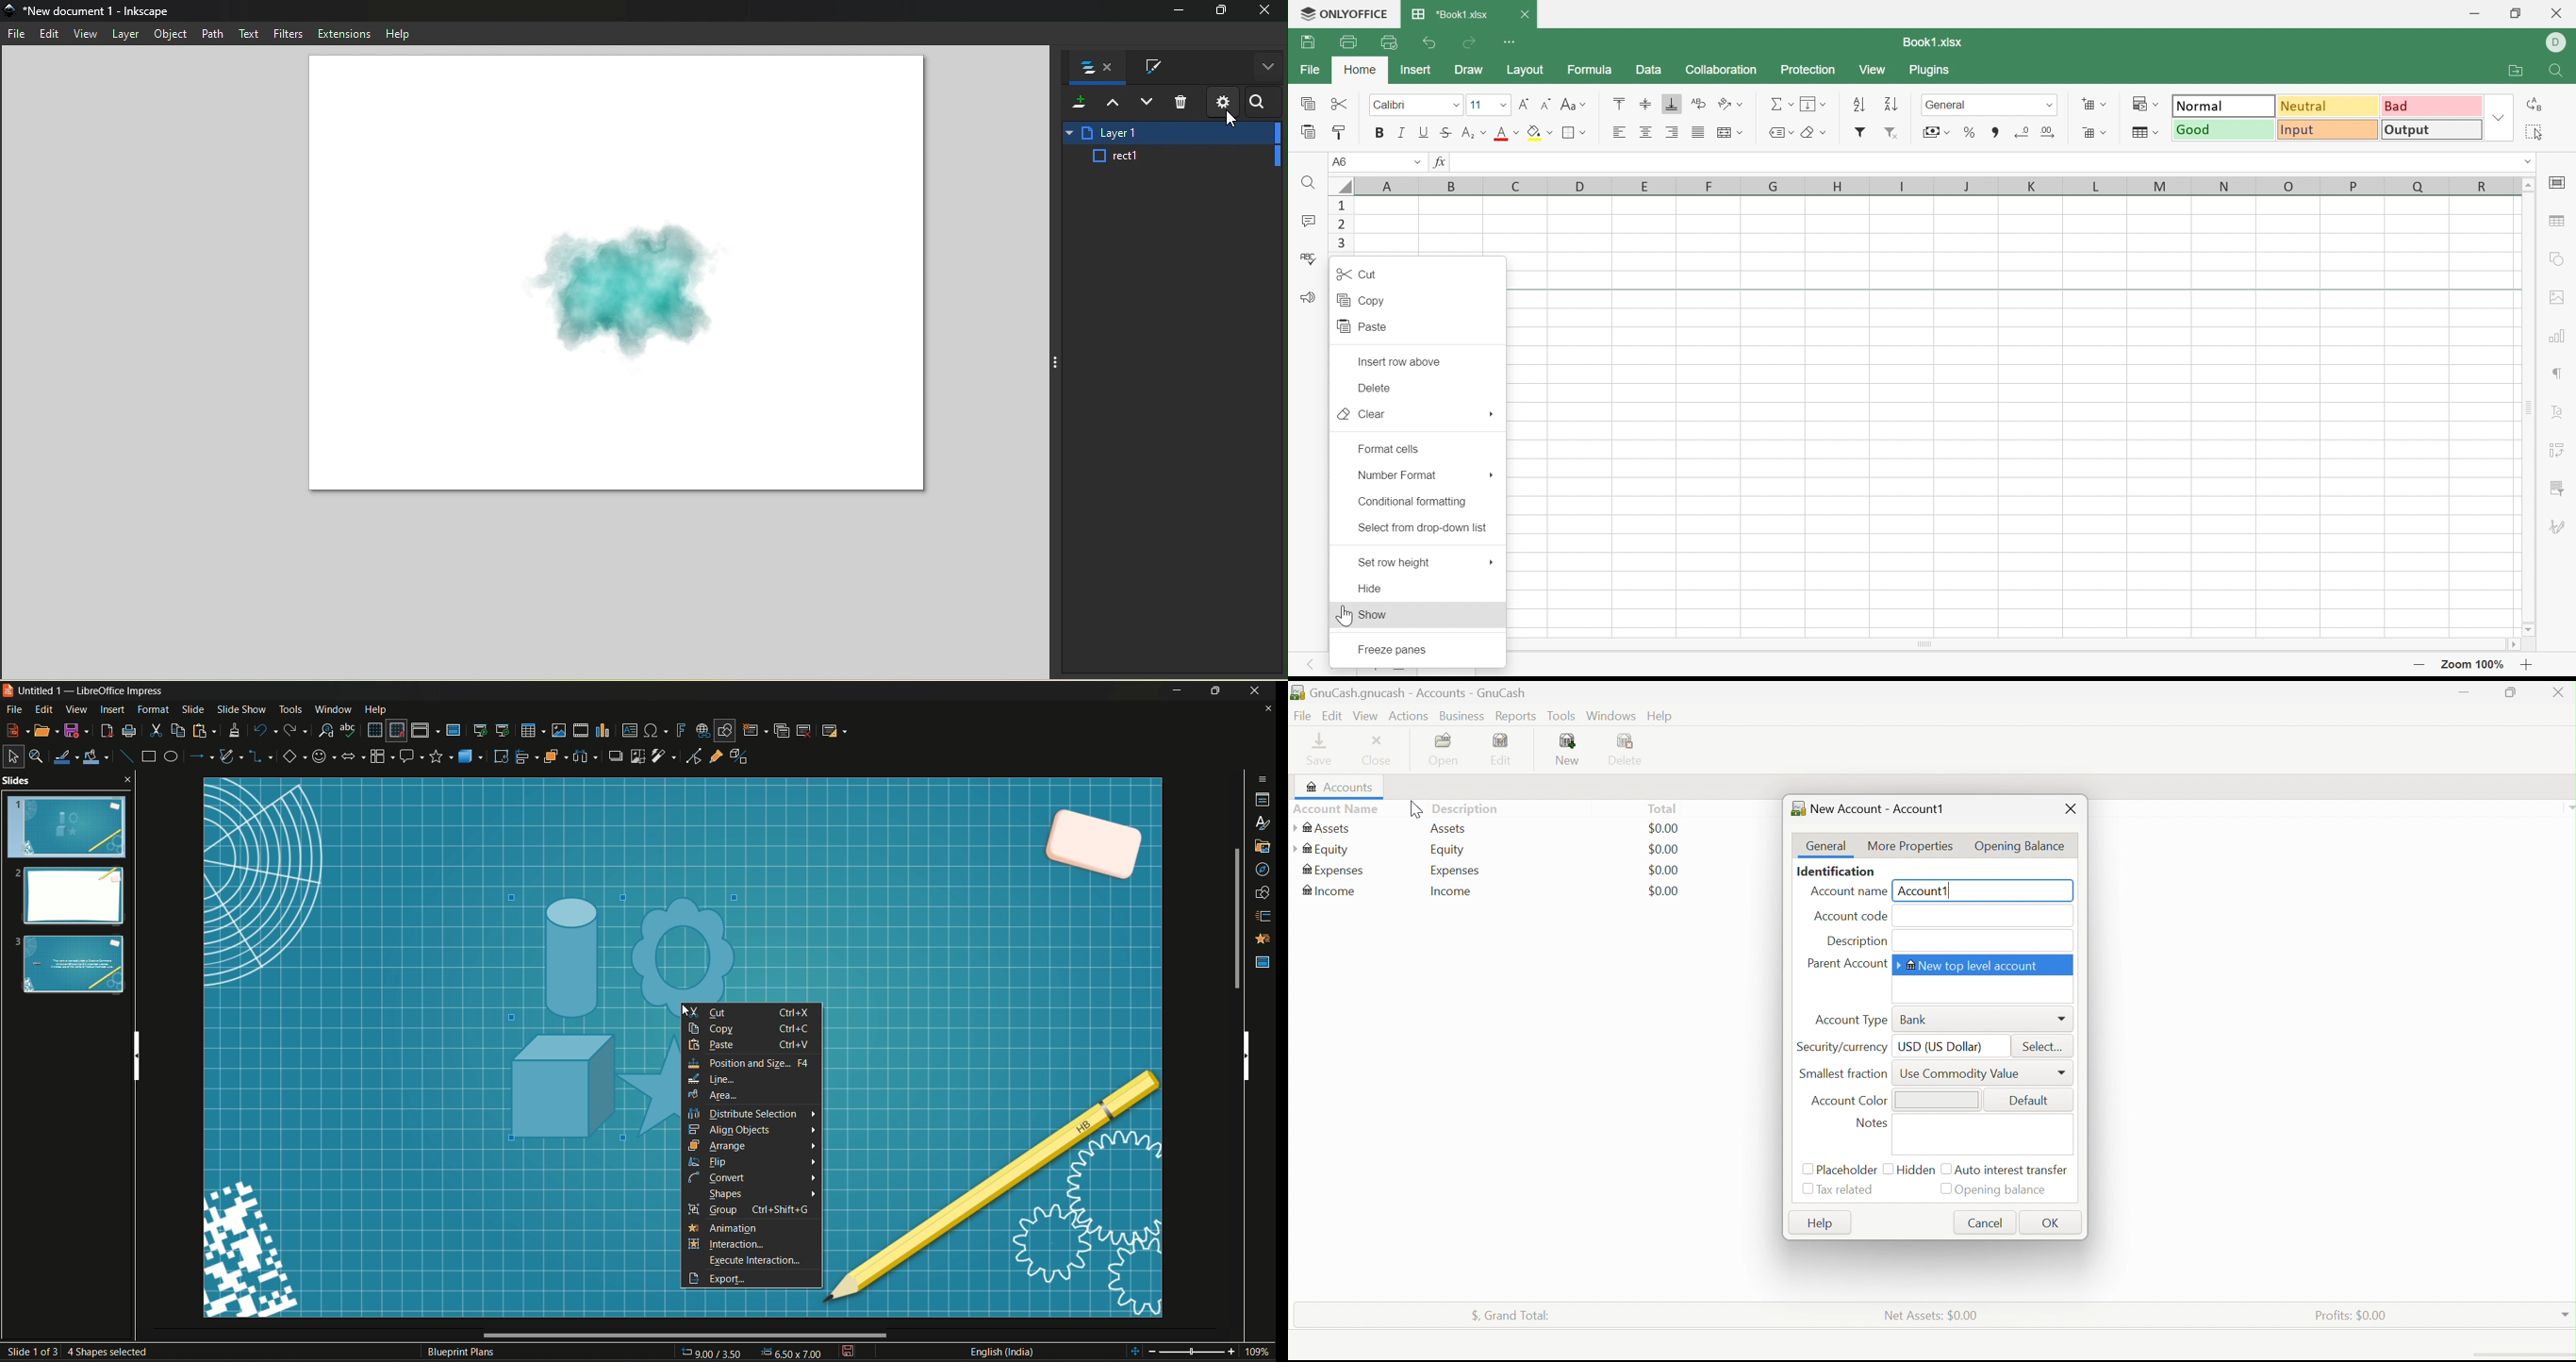 This screenshot has width=2576, height=1372. Describe the element at coordinates (2418, 666) in the screenshot. I see `Zoom Out` at that location.